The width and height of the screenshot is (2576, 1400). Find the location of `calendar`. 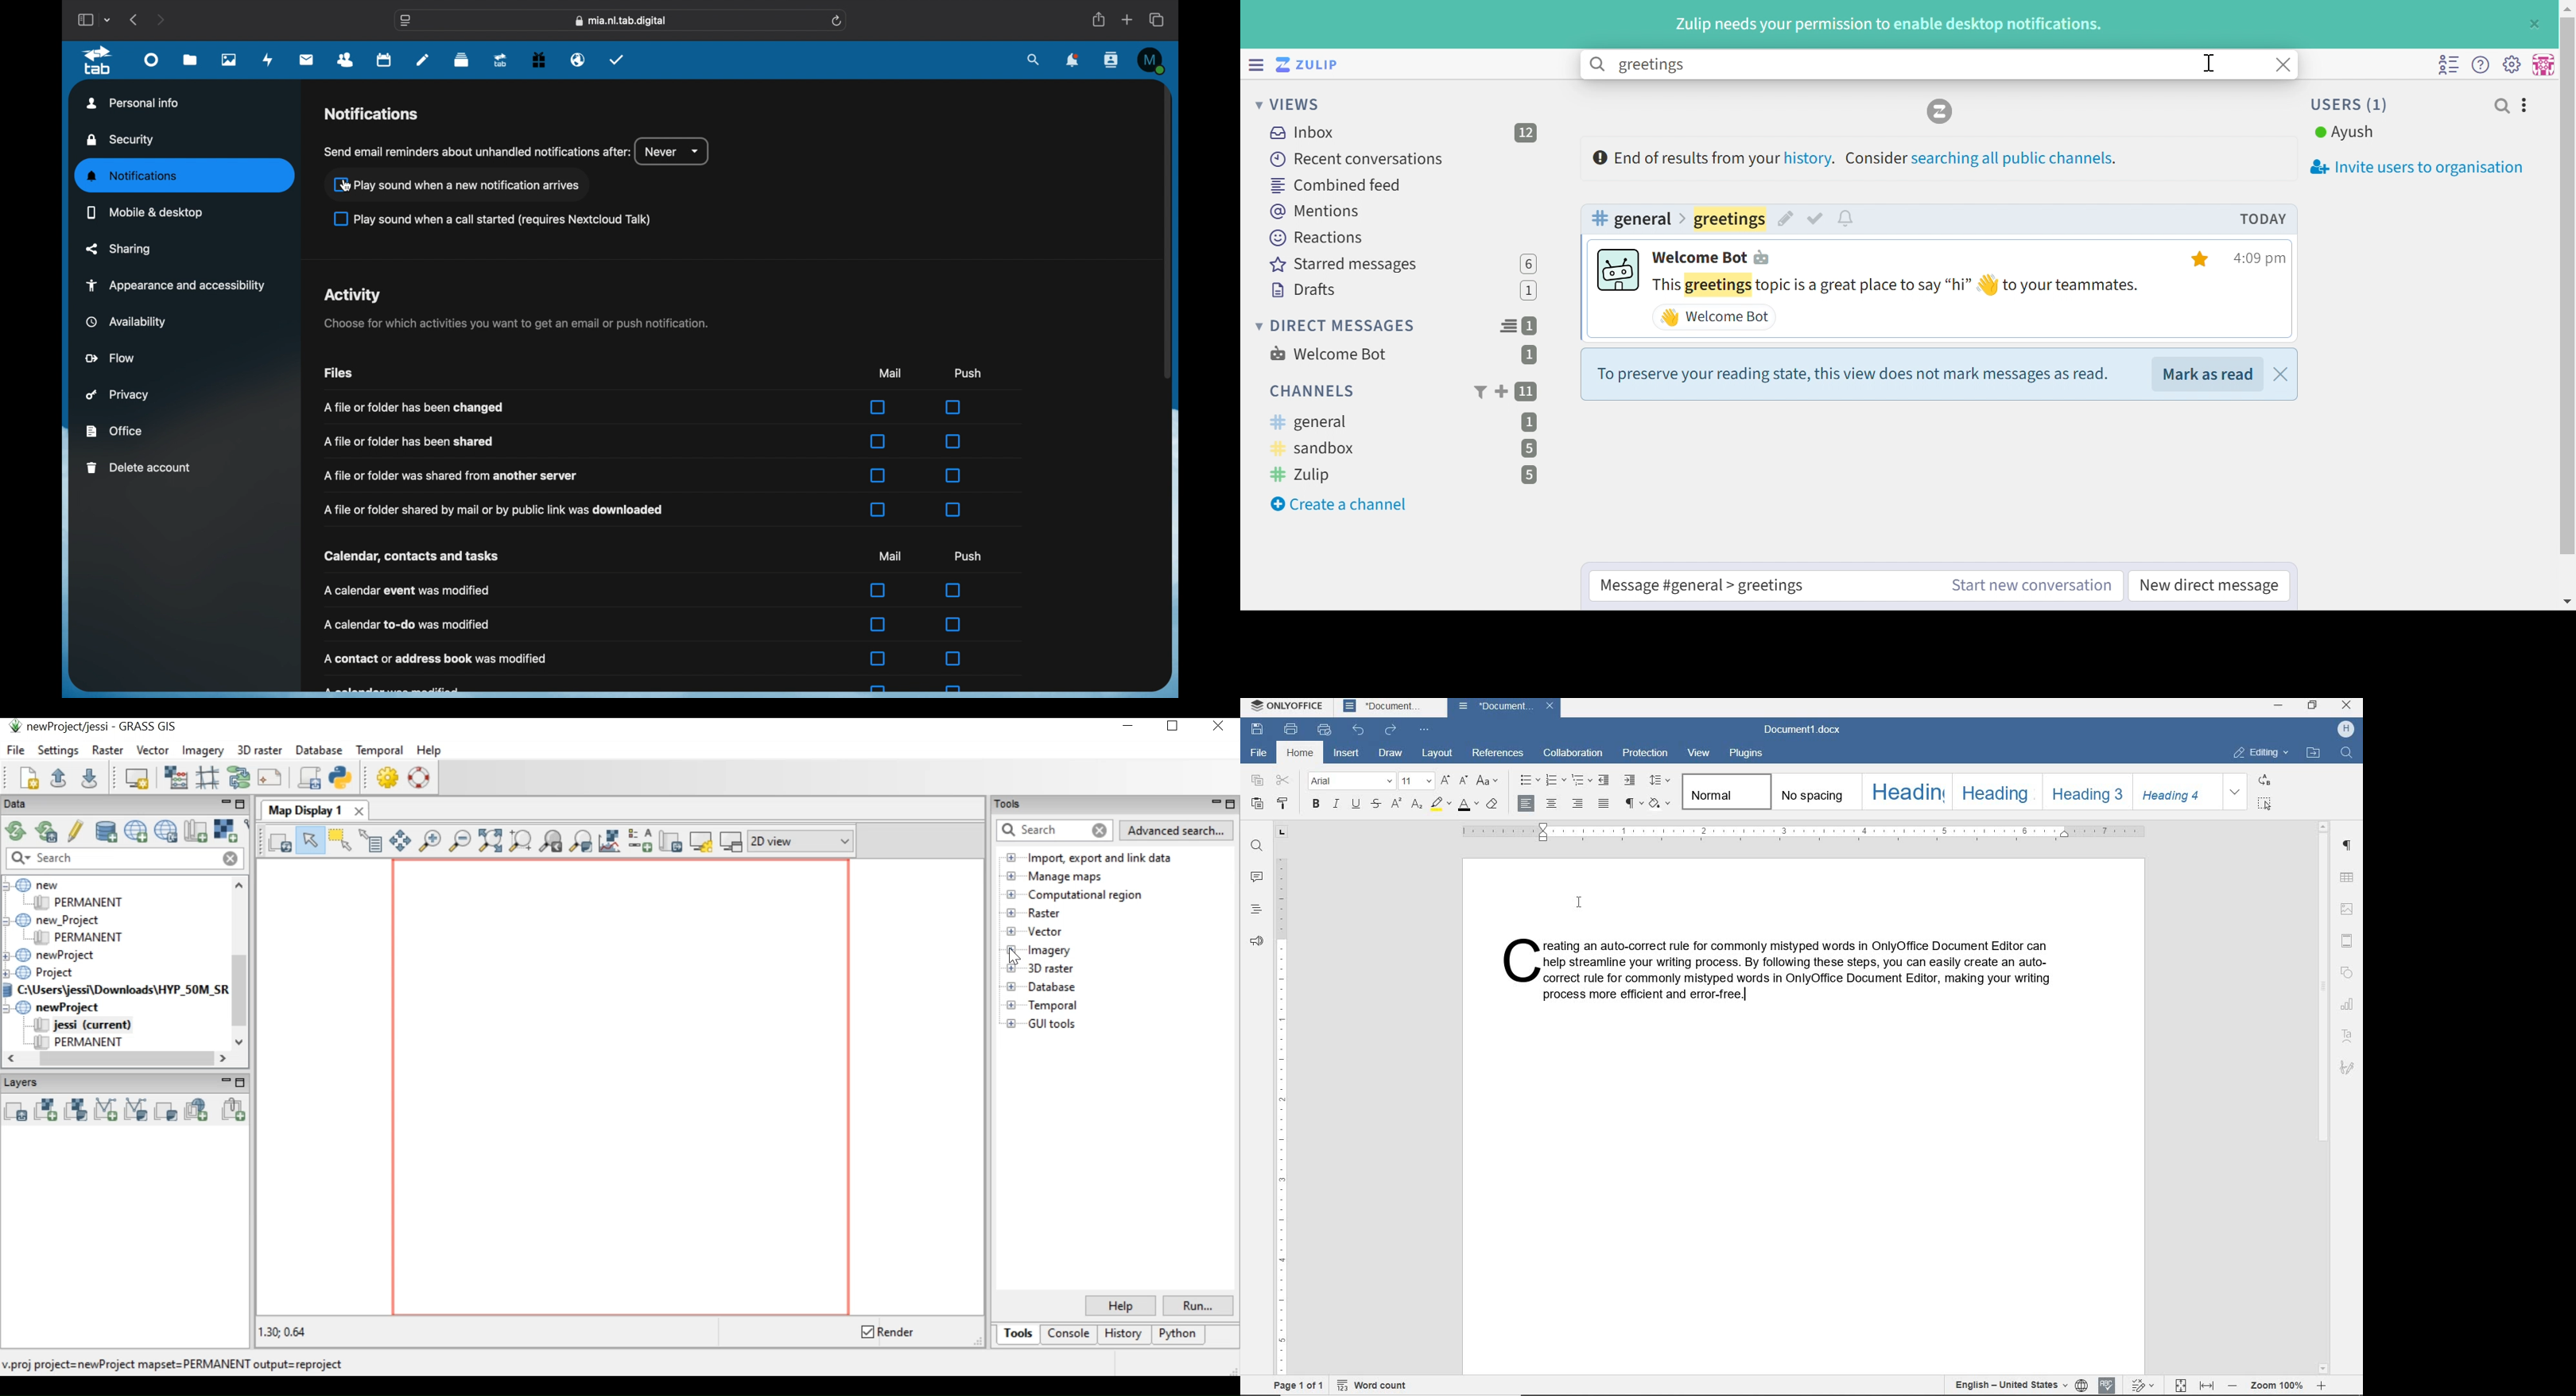

calendar is located at coordinates (383, 61).